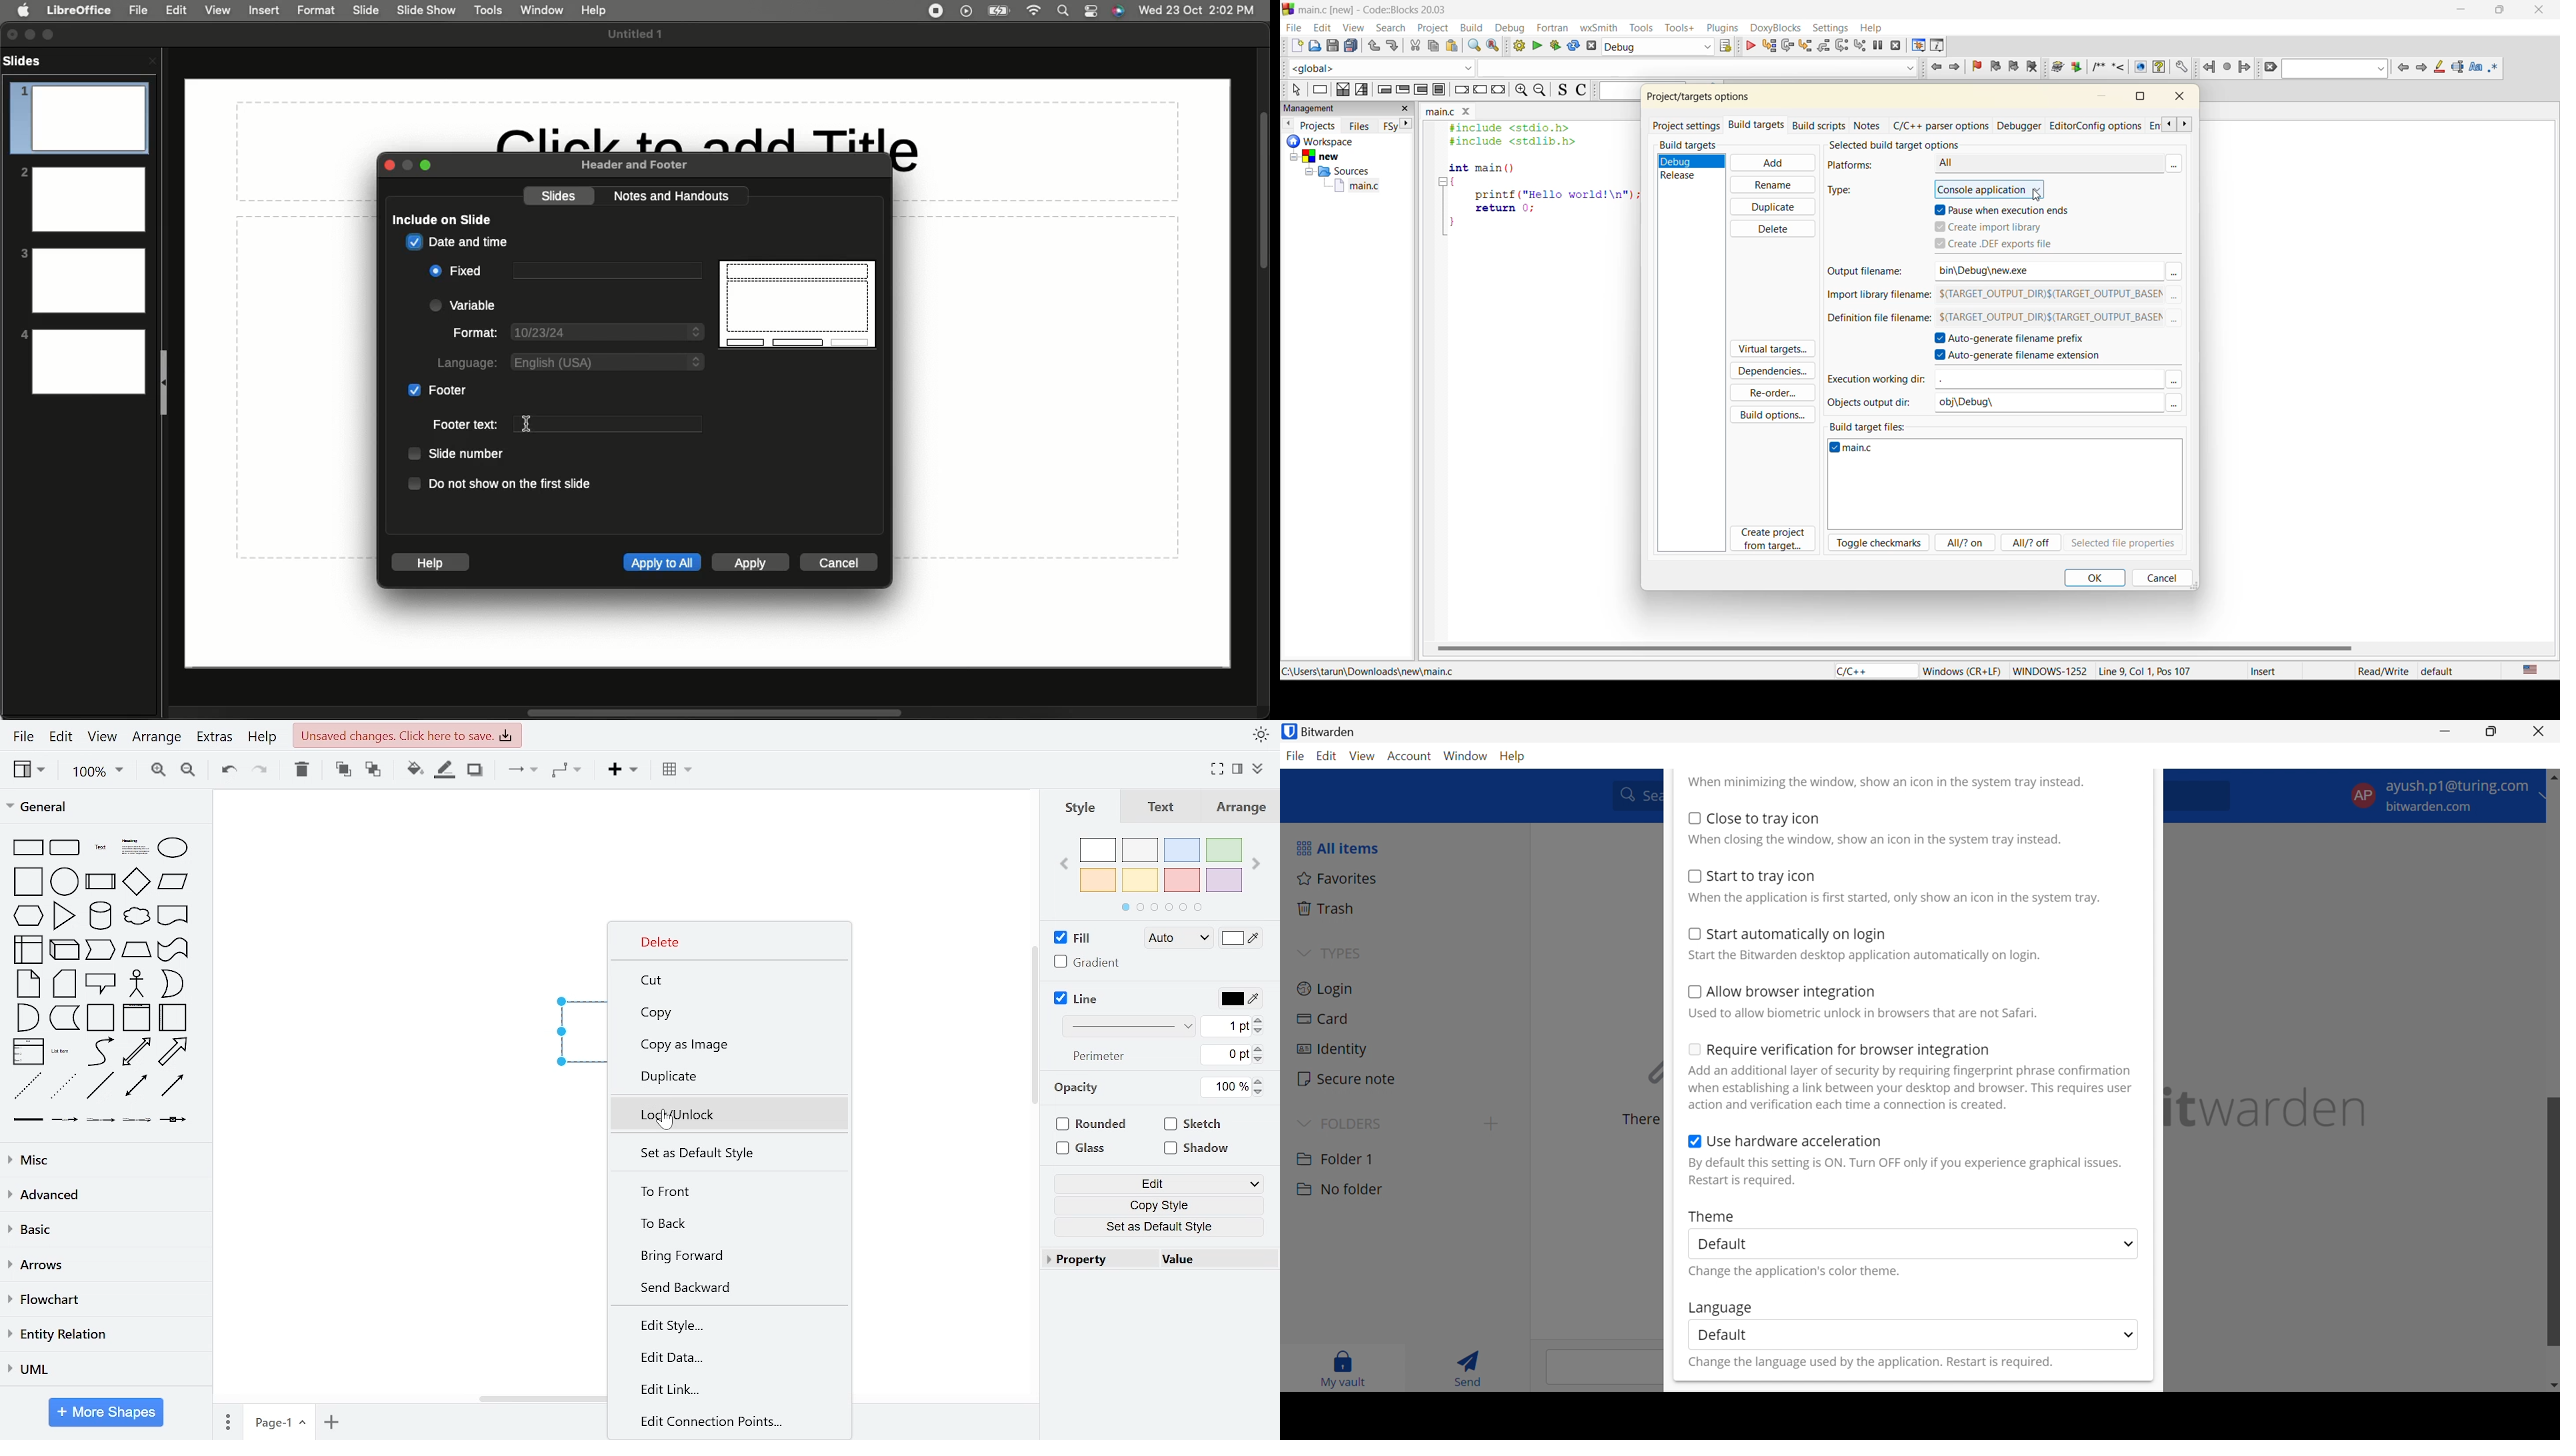  What do you see at coordinates (217, 10) in the screenshot?
I see `View` at bounding box center [217, 10].